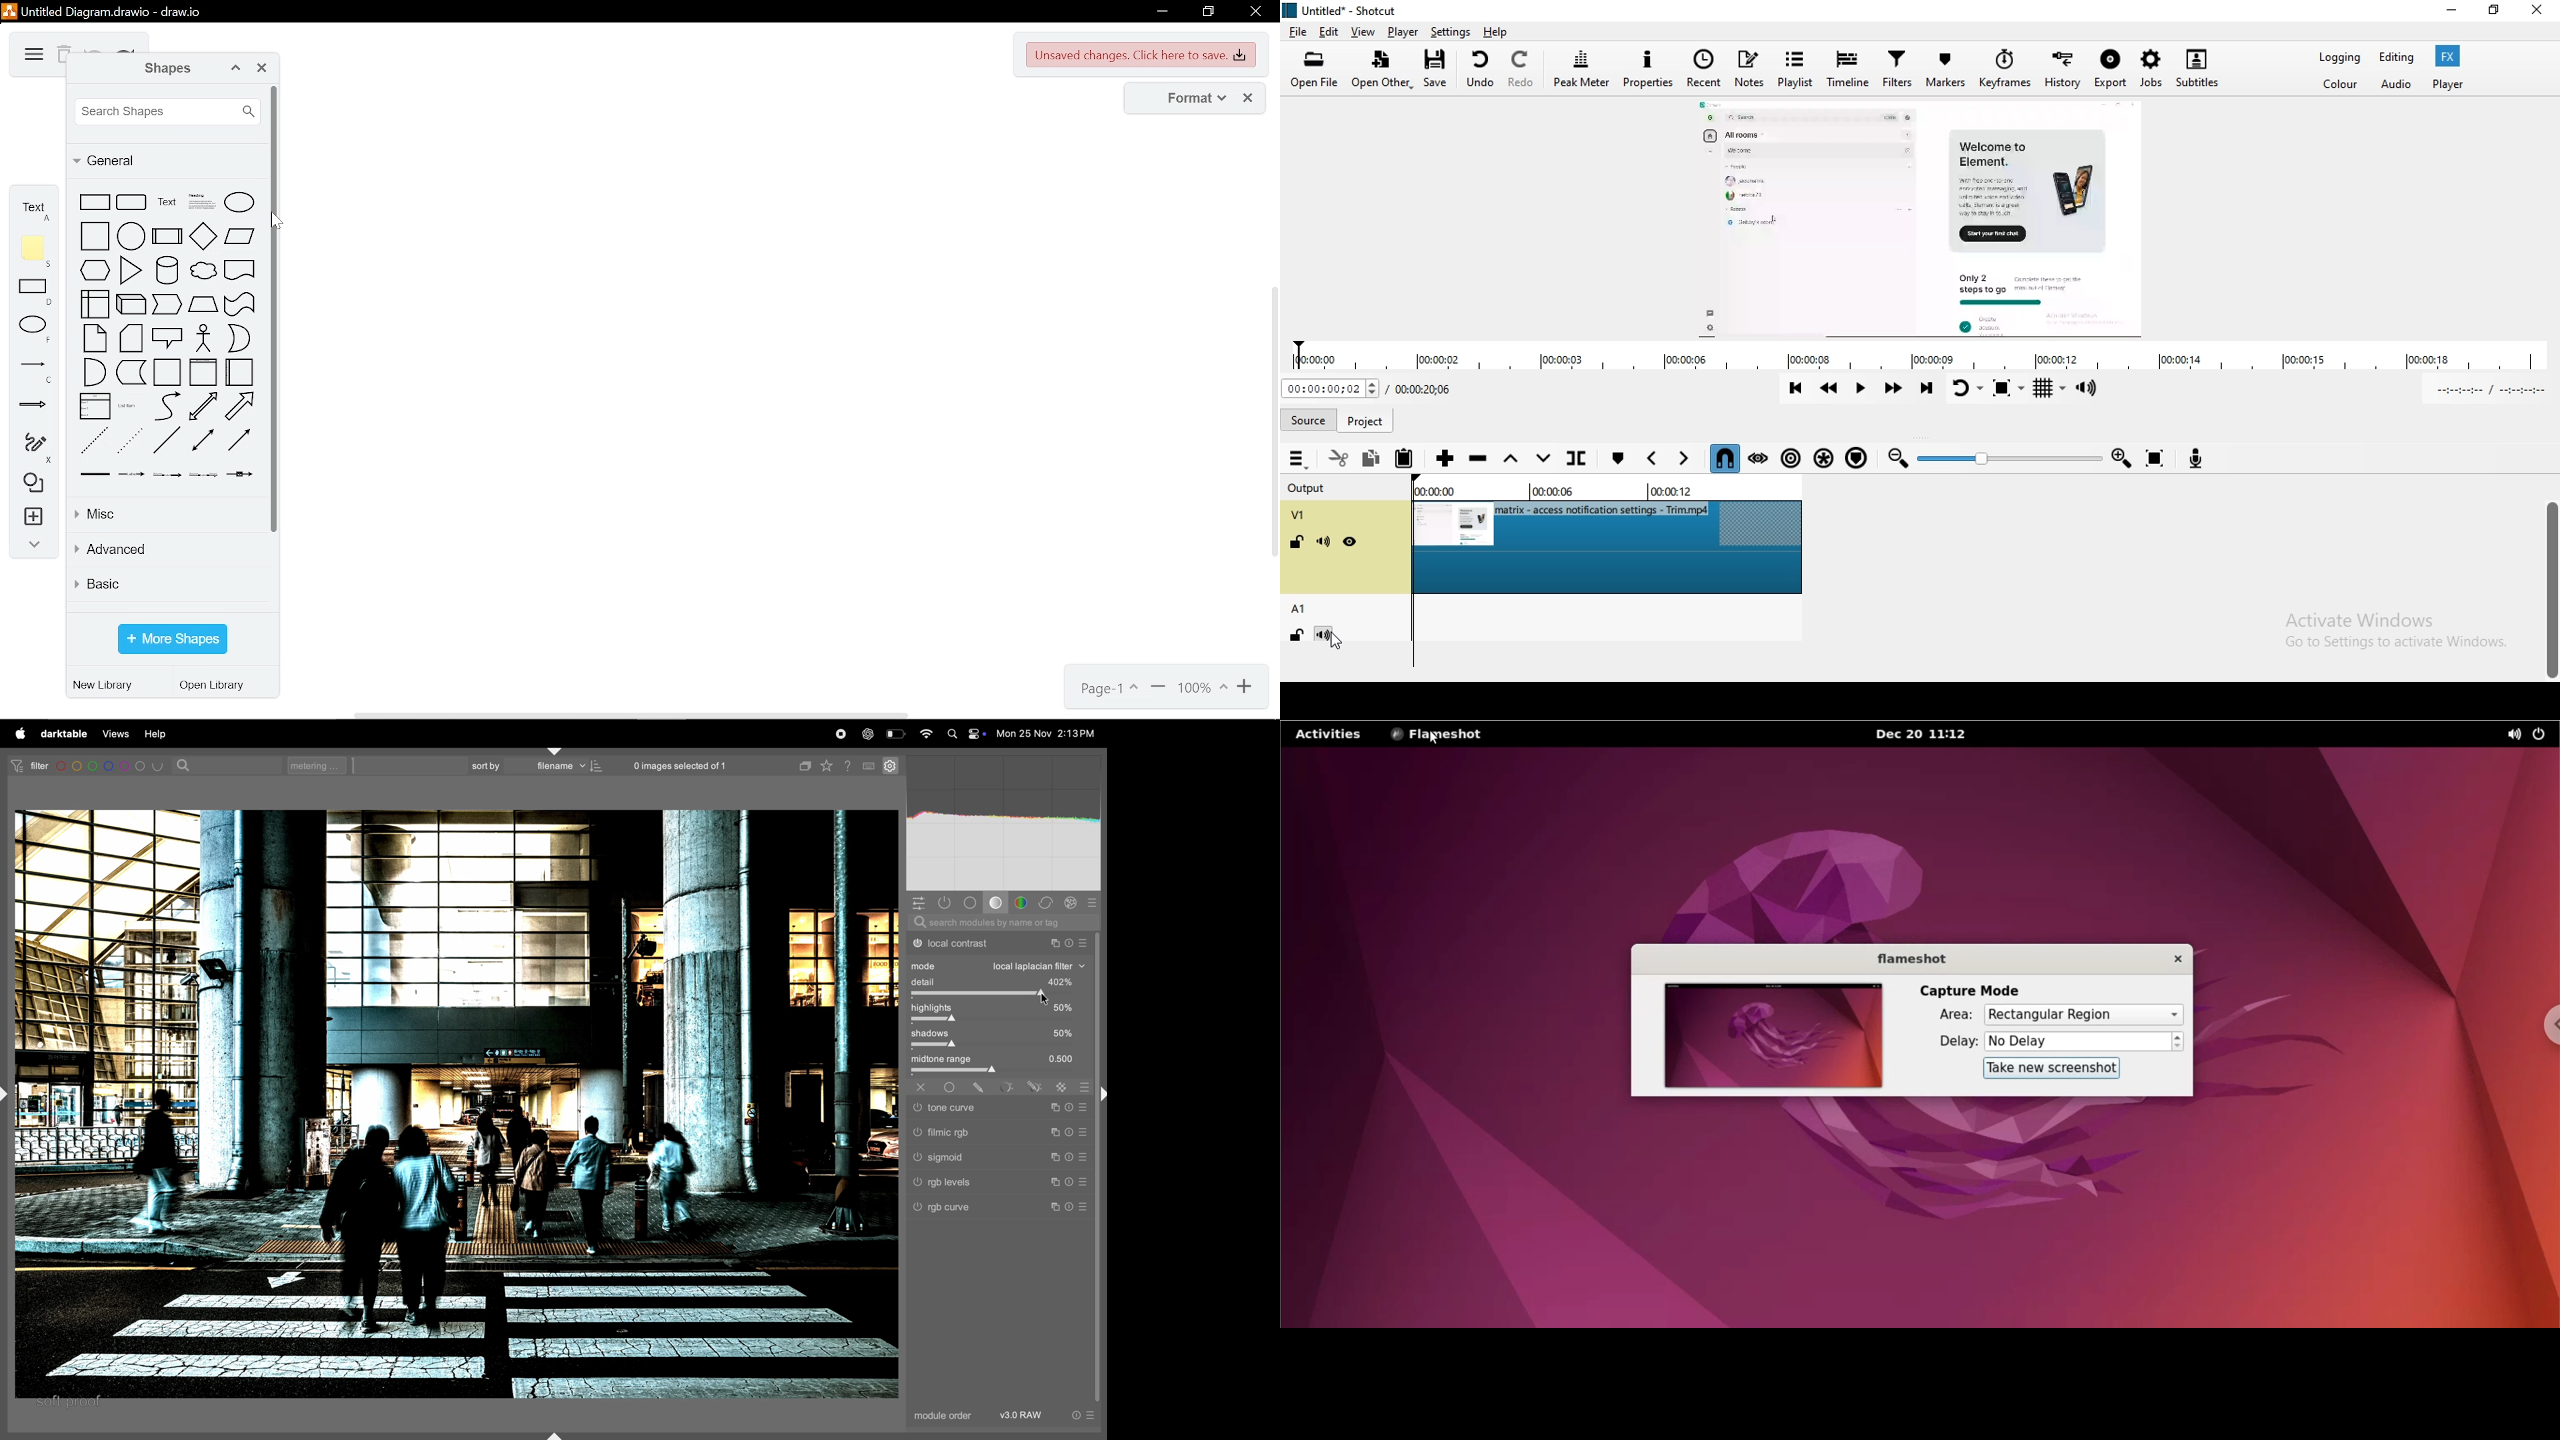 The height and width of the screenshot is (1456, 2576). Describe the element at coordinates (453, 1105) in the screenshot. I see `image` at that location.